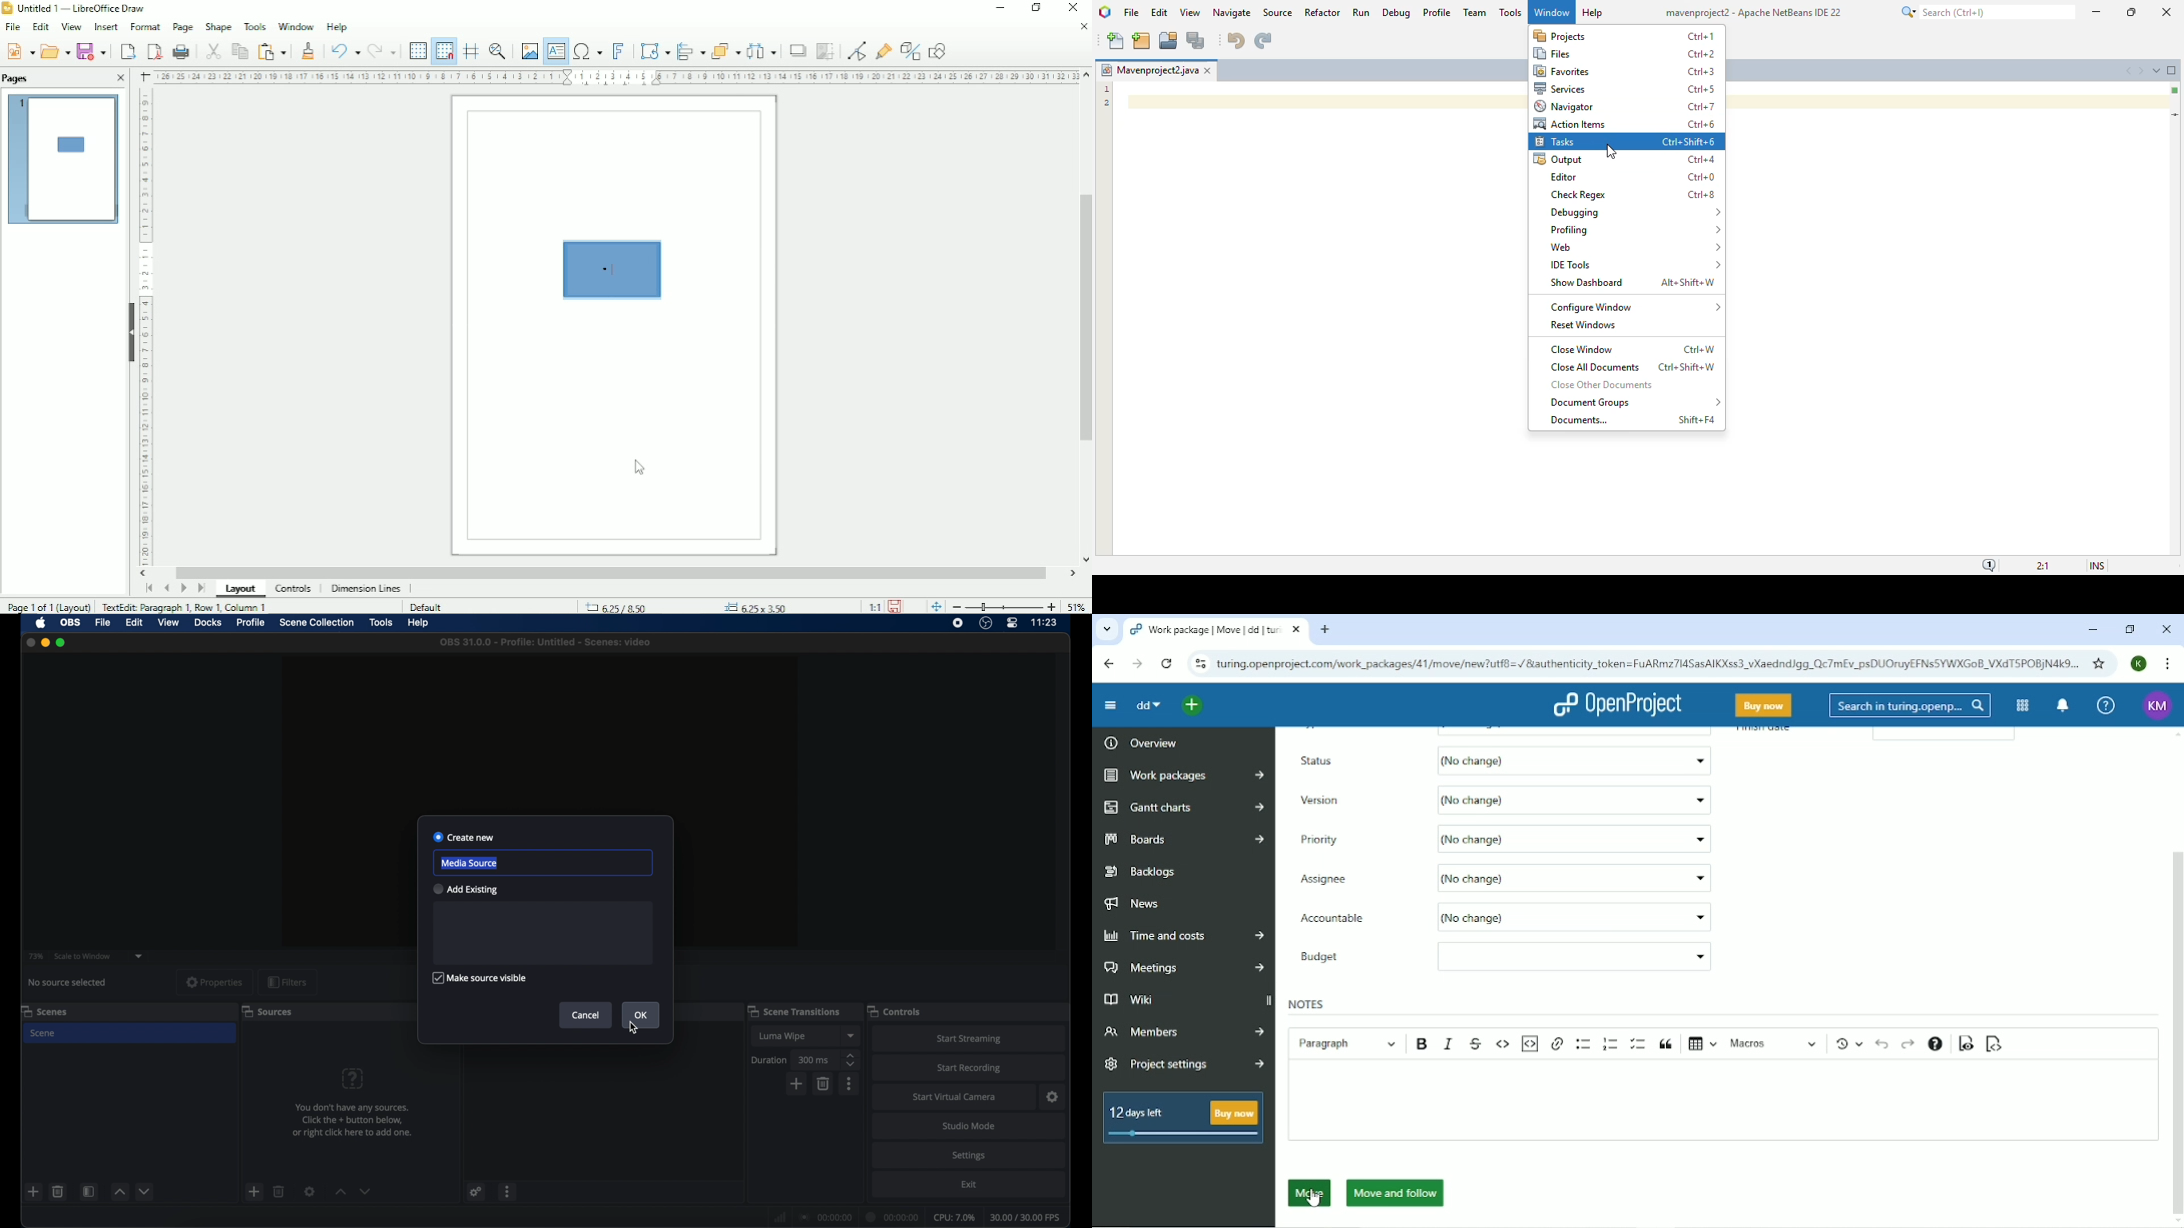 The width and height of the screenshot is (2184, 1232). What do you see at coordinates (2097, 567) in the screenshot?
I see `insert mode` at bounding box center [2097, 567].